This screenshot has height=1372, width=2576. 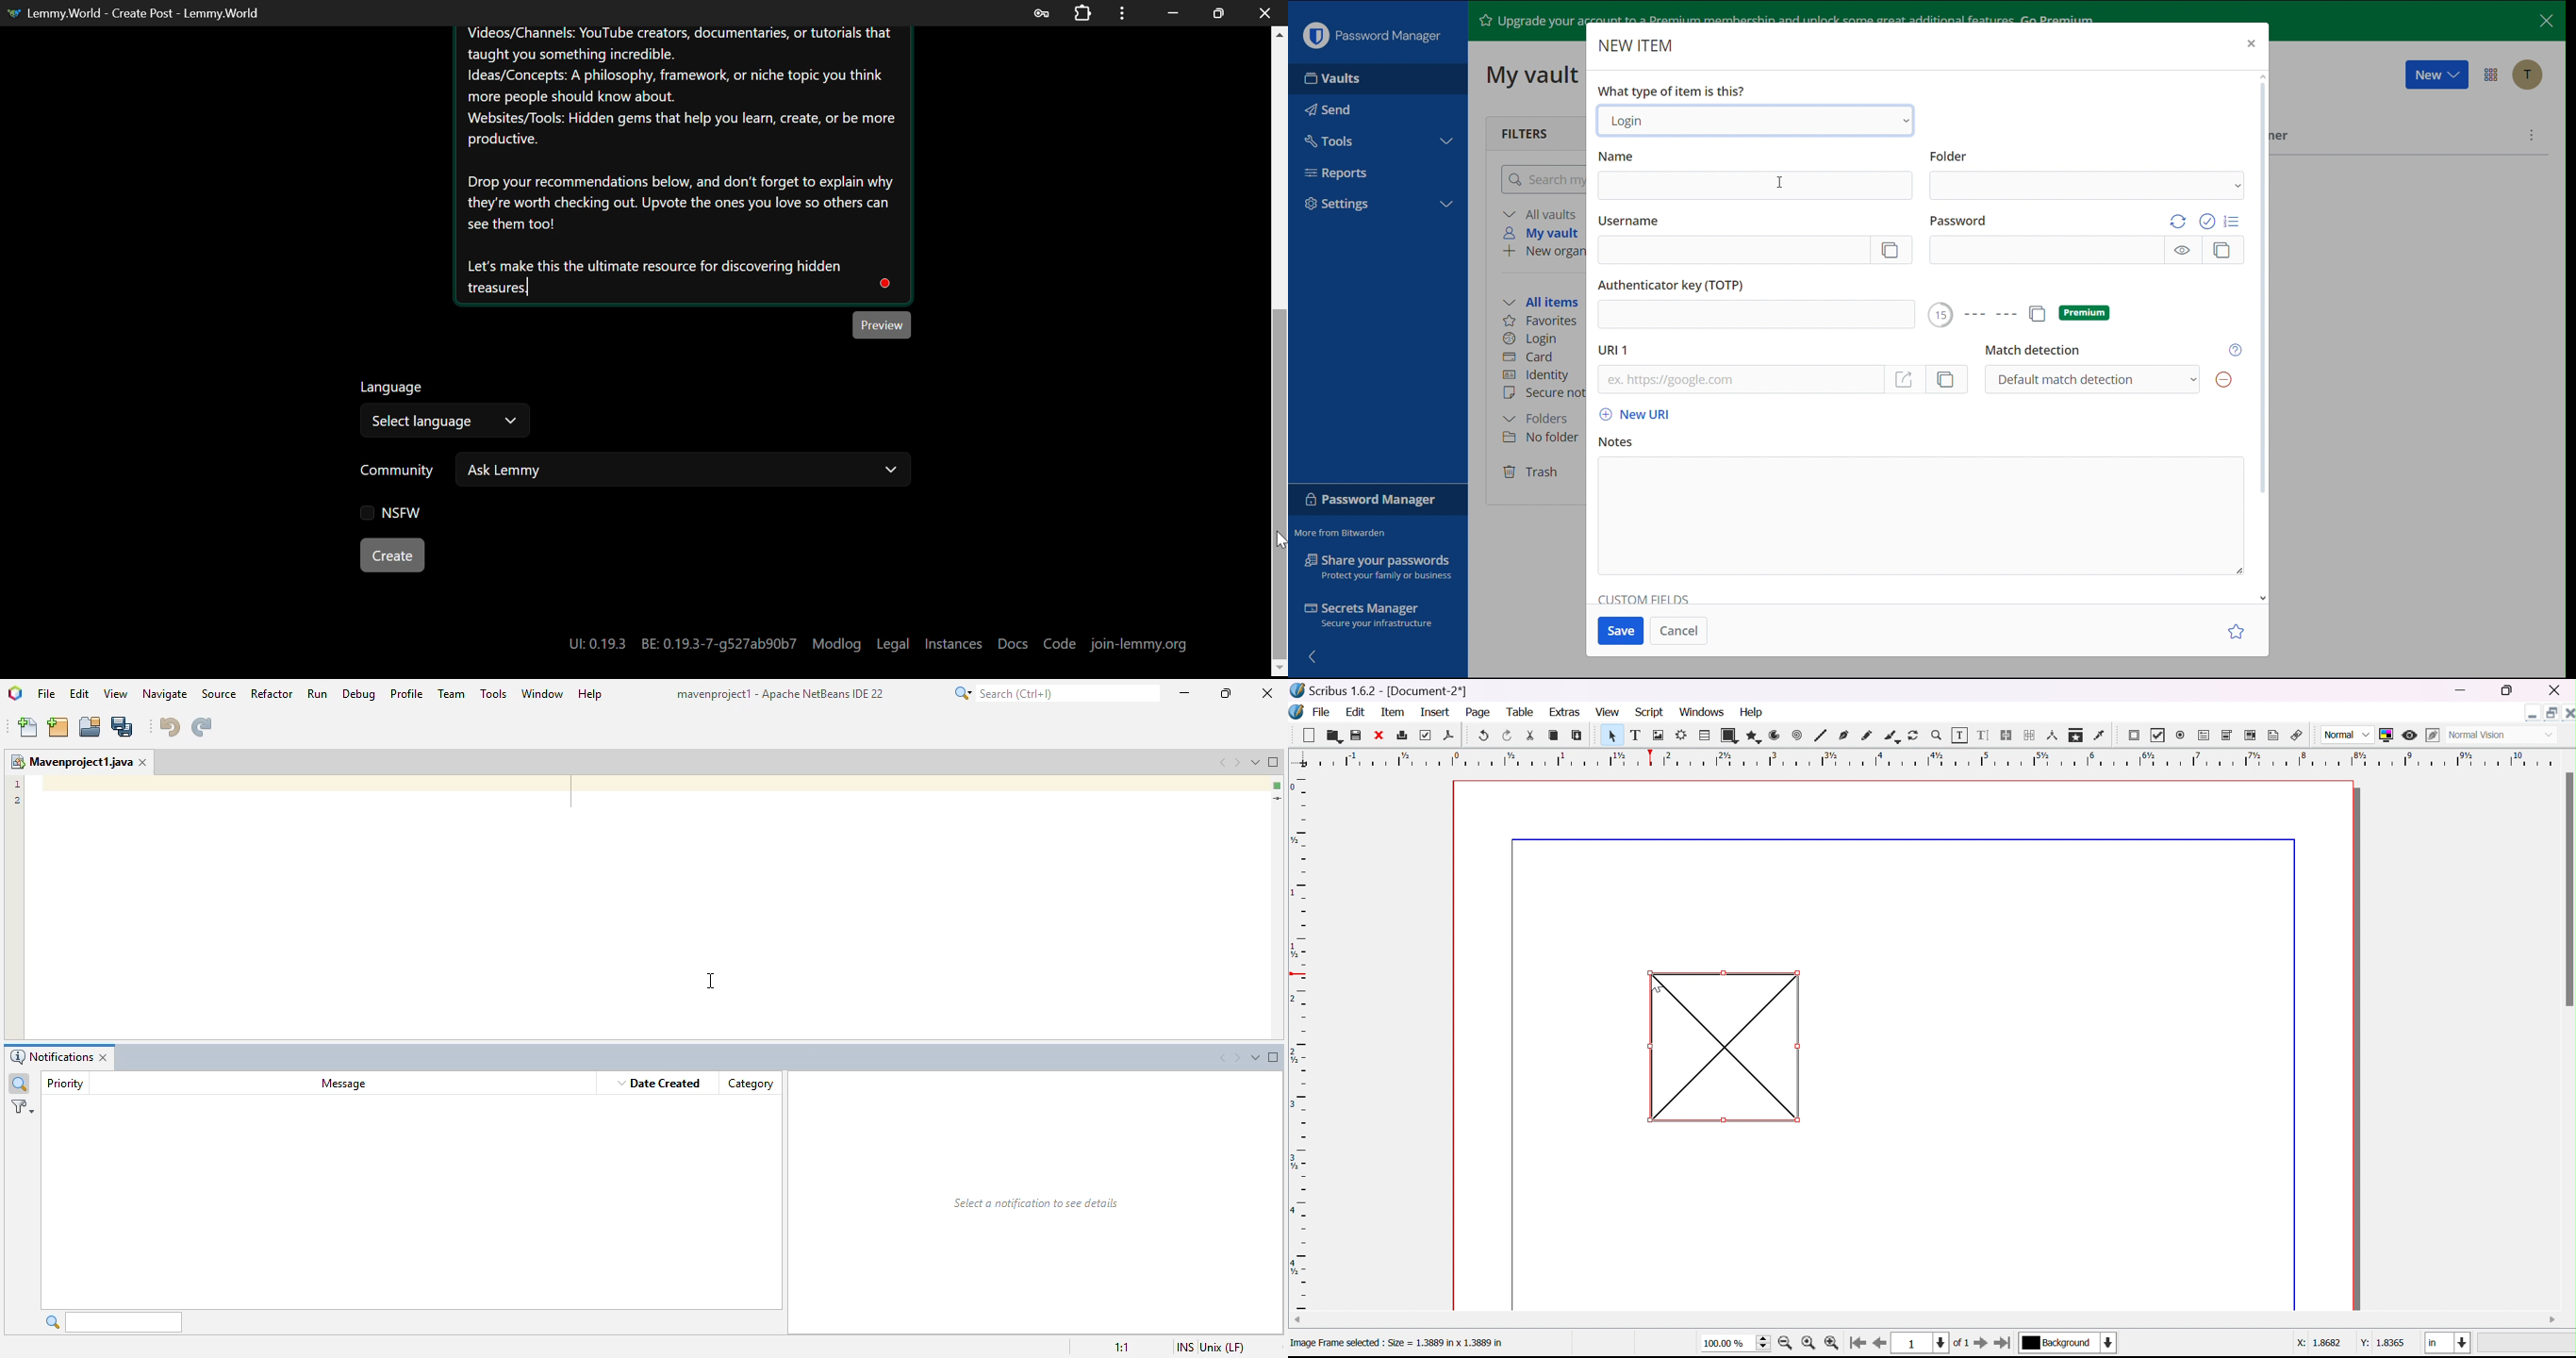 What do you see at coordinates (1528, 357) in the screenshot?
I see `Card` at bounding box center [1528, 357].